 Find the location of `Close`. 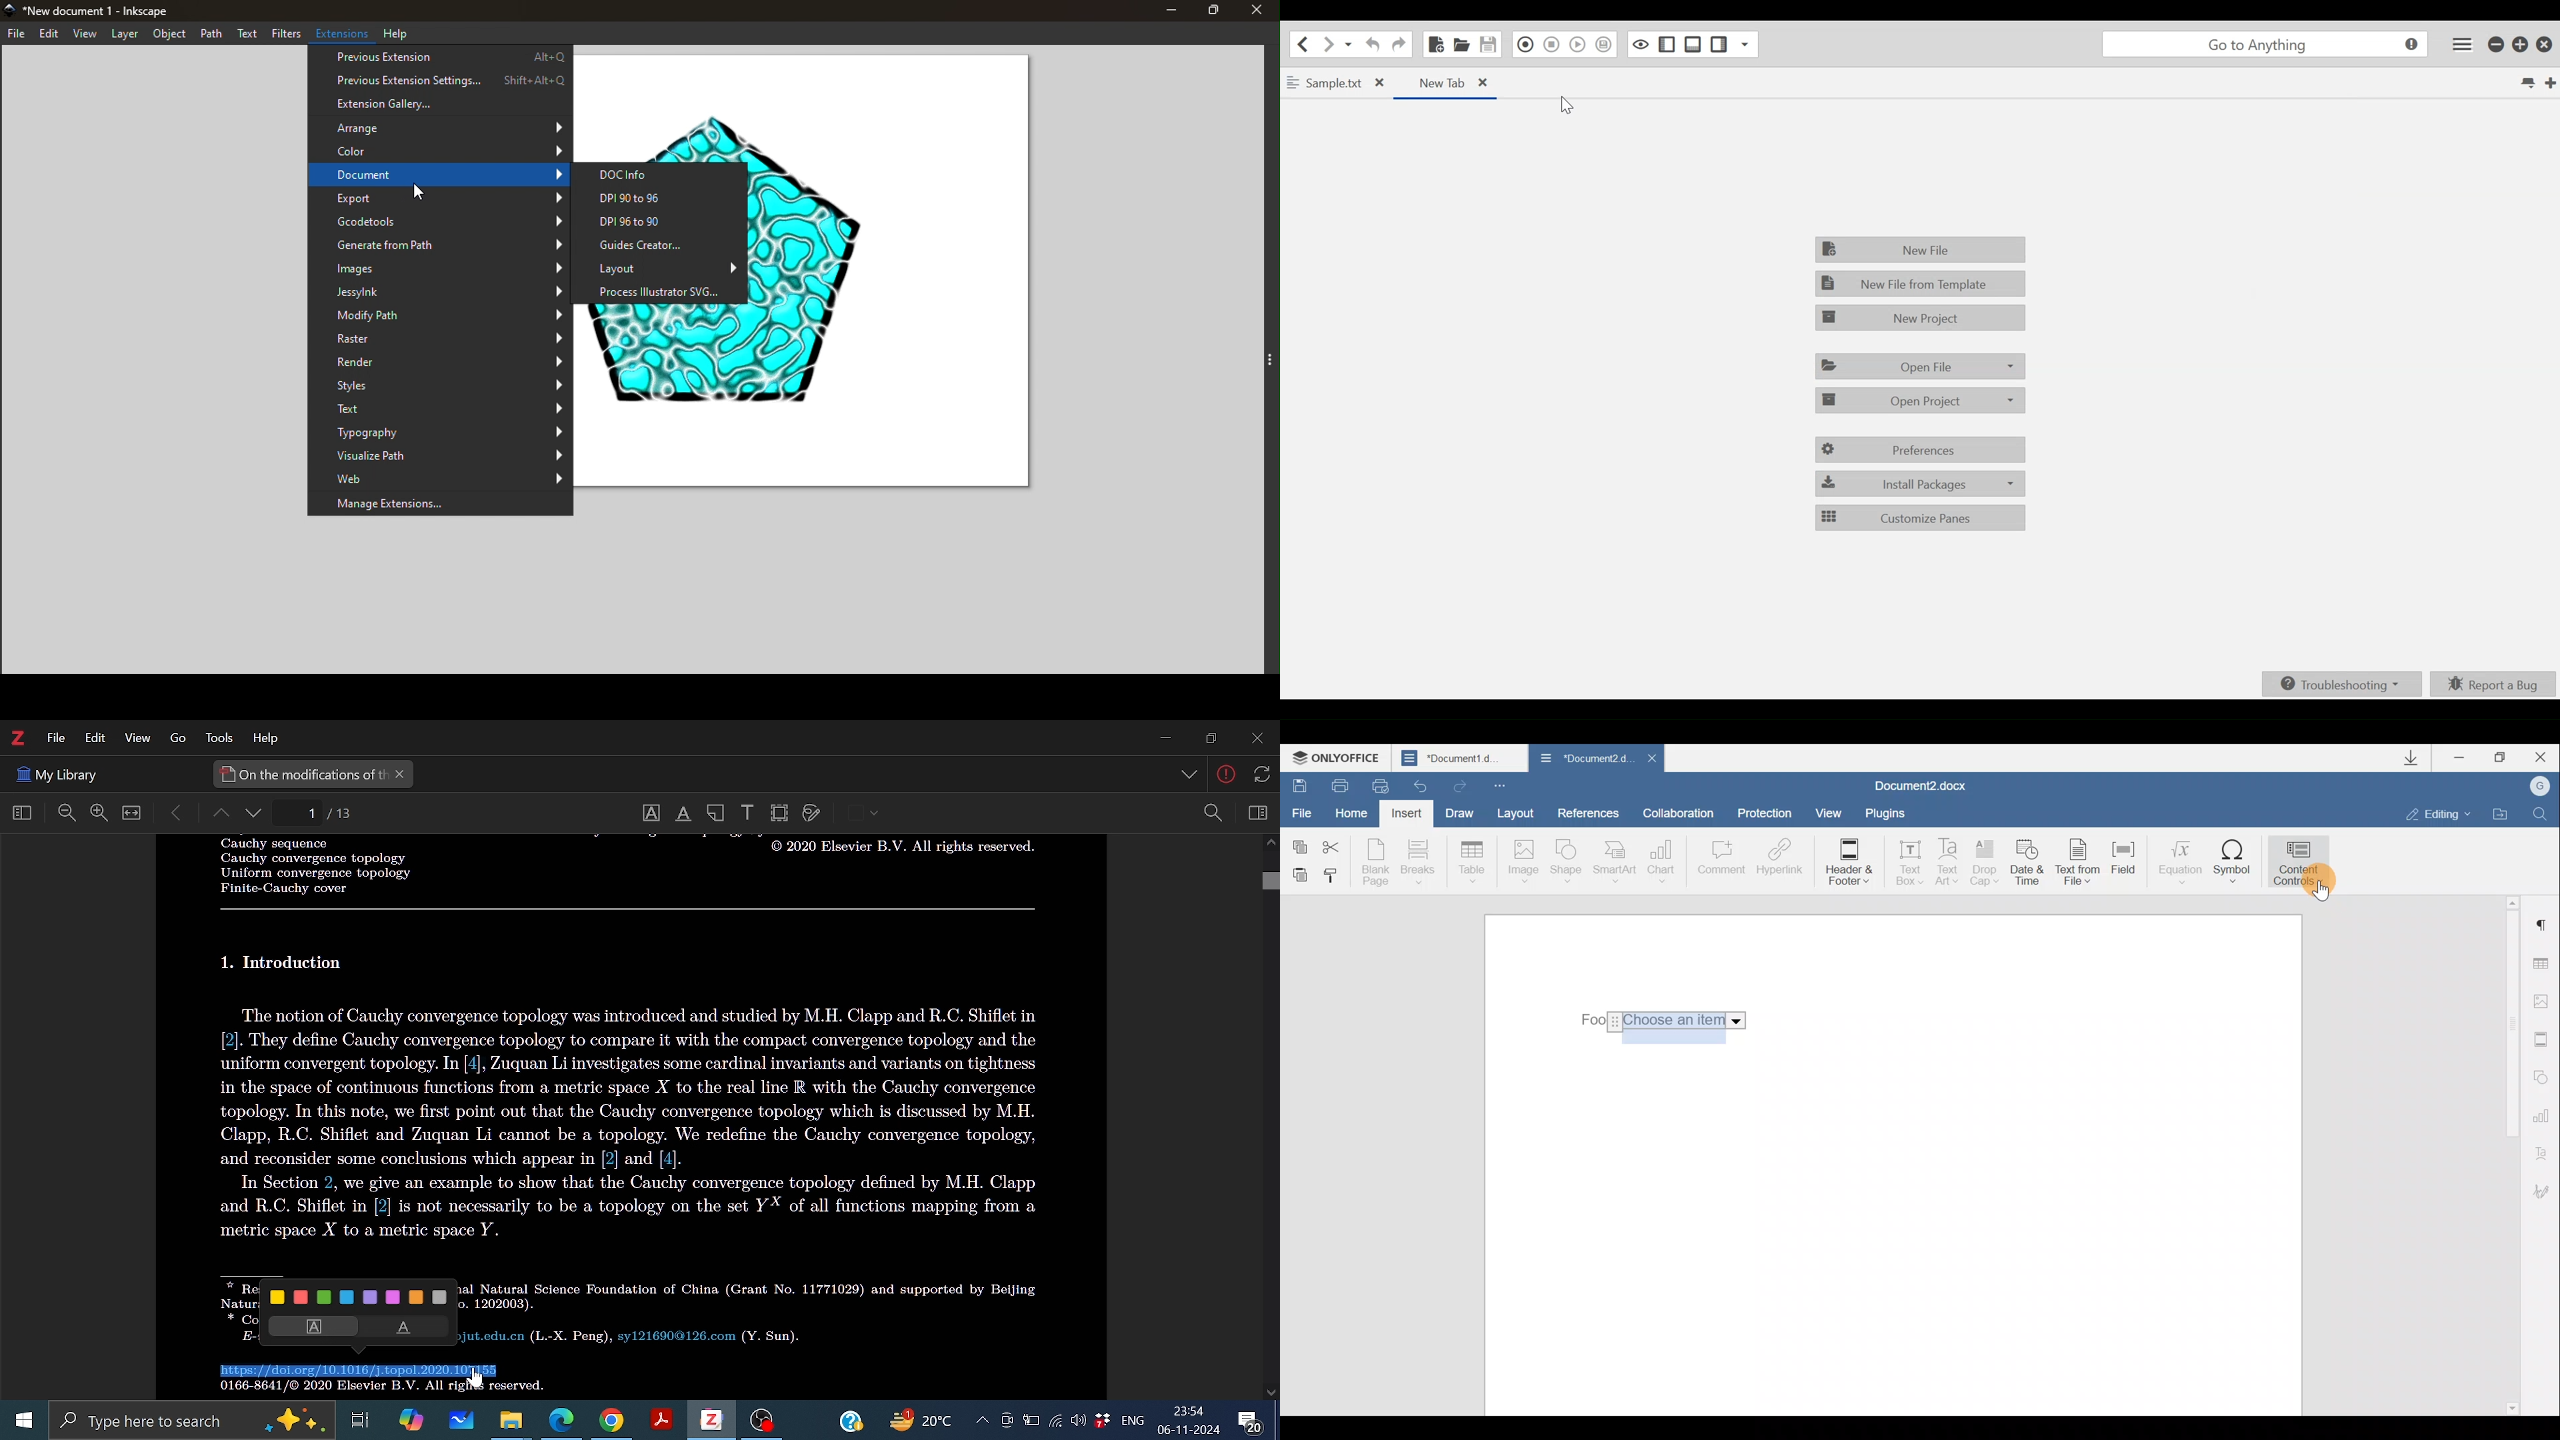

Close is located at coordinates (1255, 12).